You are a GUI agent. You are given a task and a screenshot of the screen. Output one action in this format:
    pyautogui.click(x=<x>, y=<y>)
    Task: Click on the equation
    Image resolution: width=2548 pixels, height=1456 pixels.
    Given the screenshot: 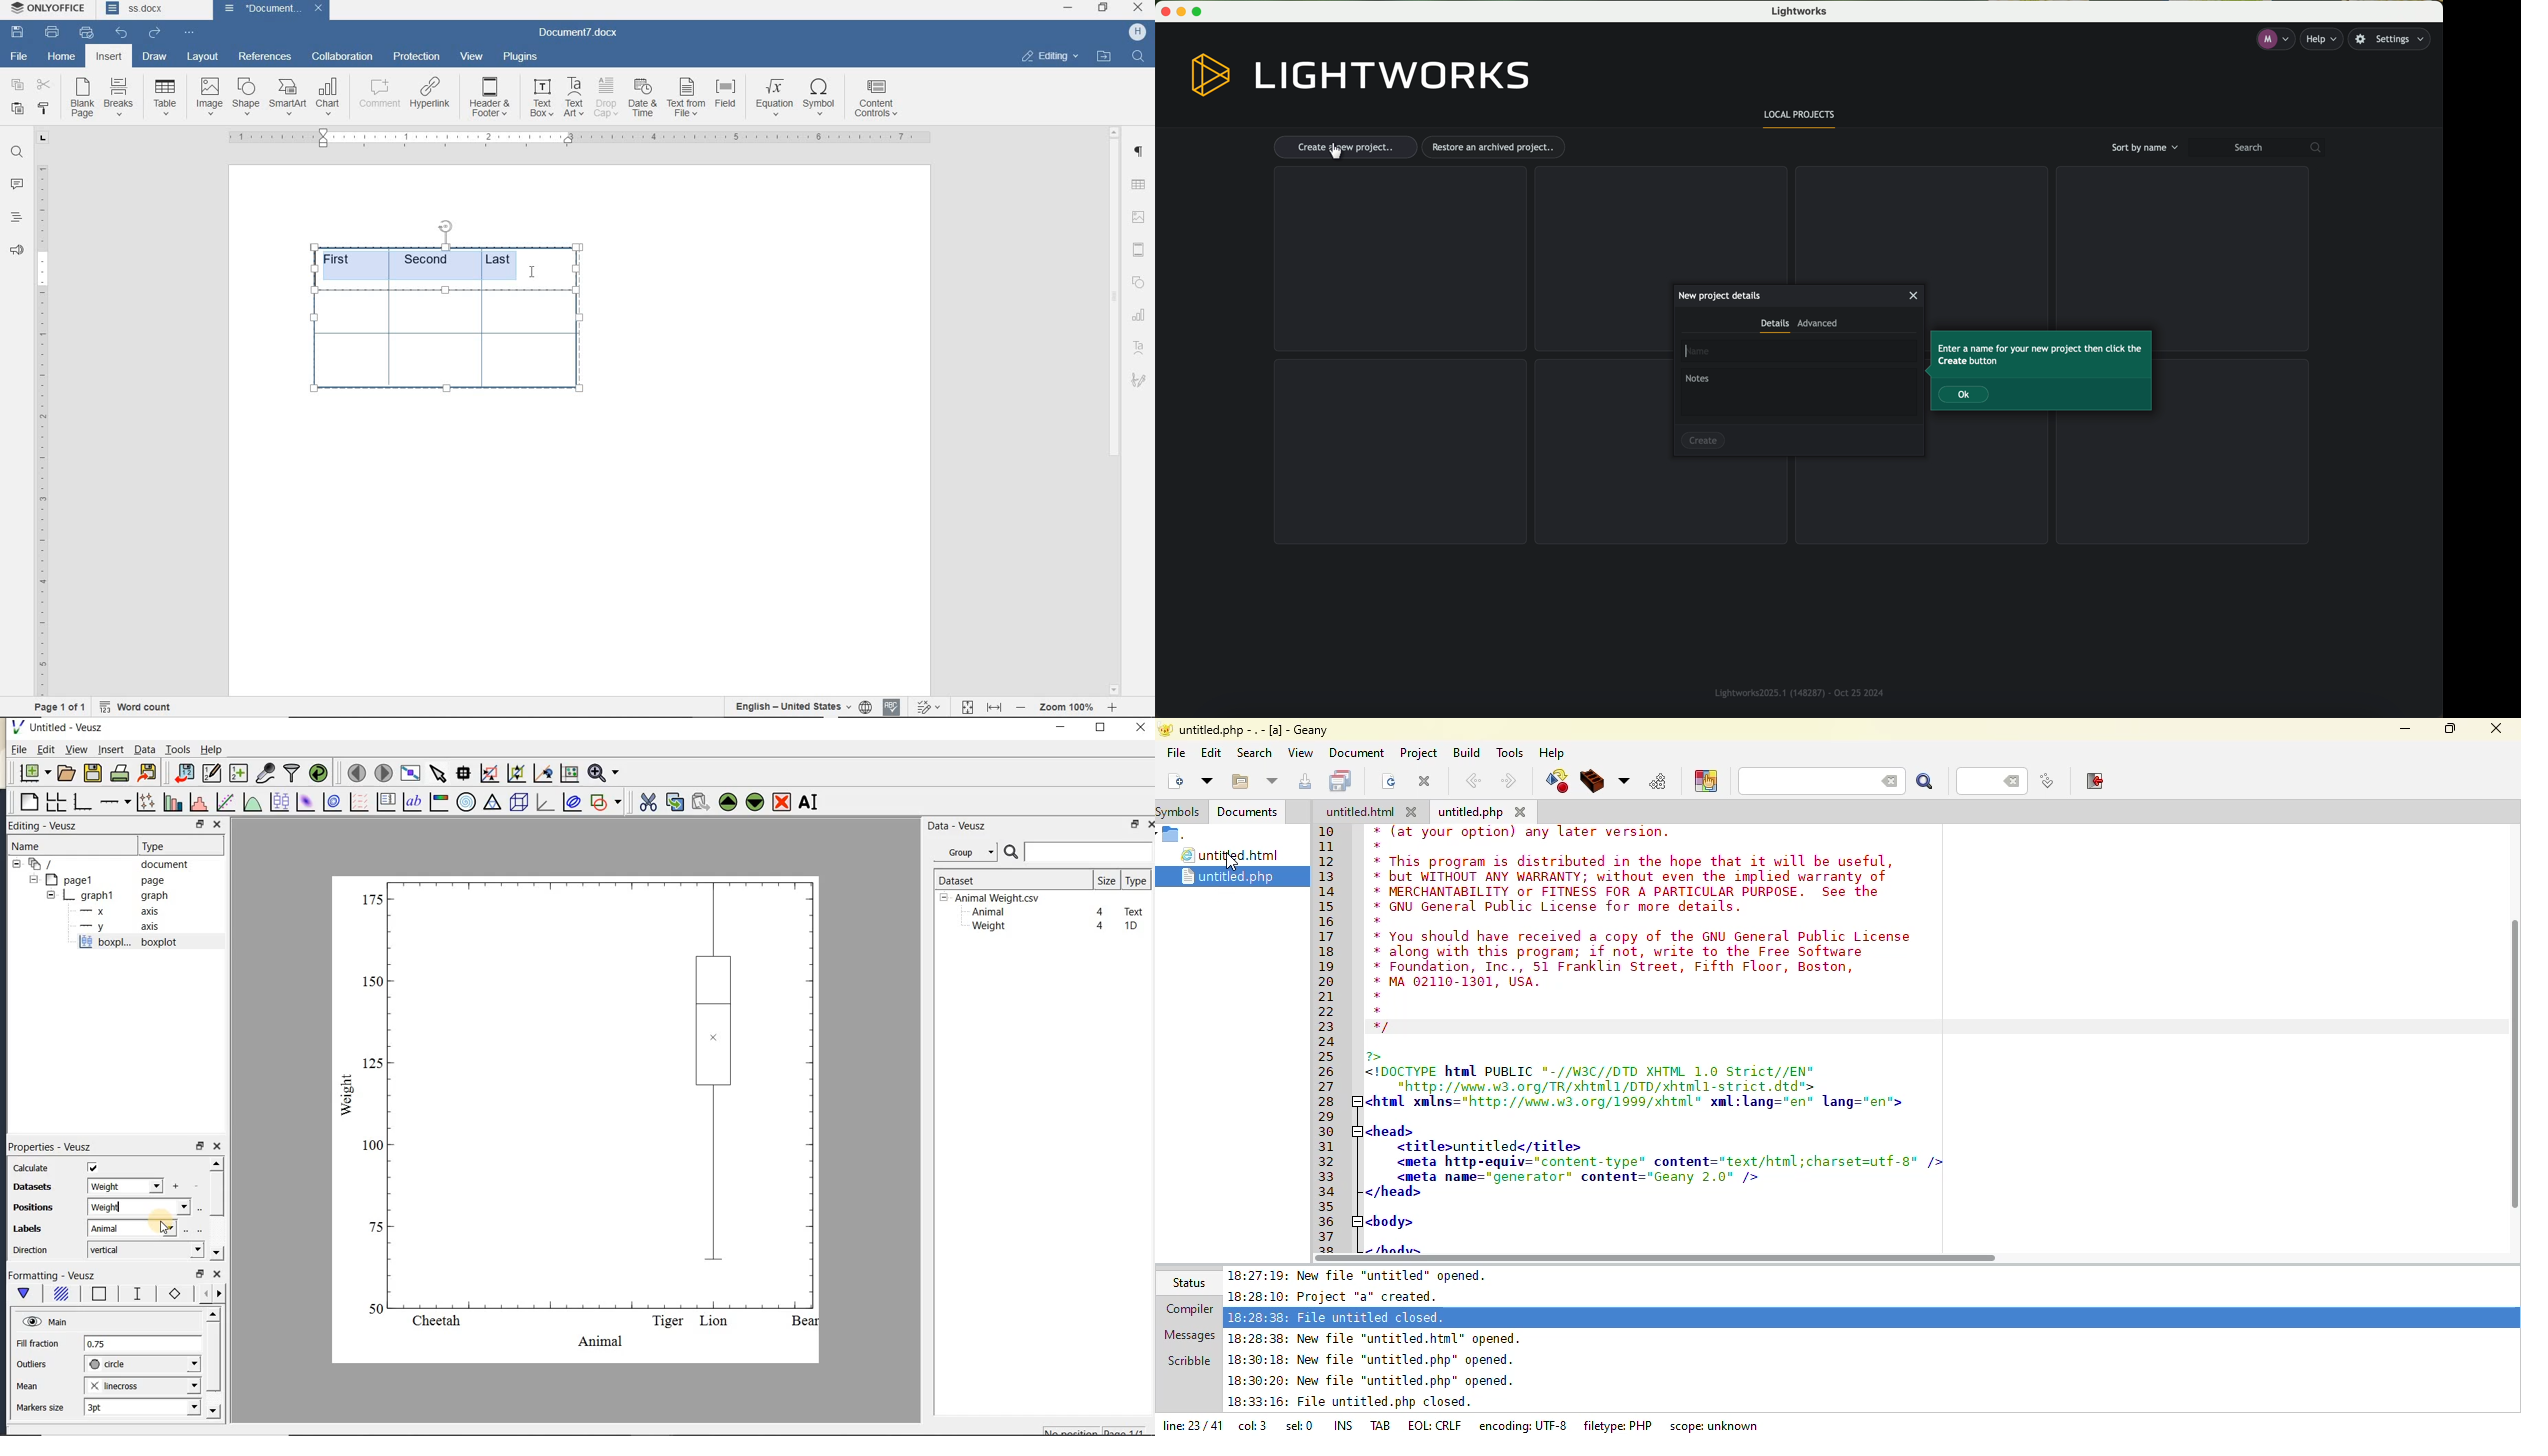 What is the action you would take?
    pyautogui.click(x=775, y=98)
    